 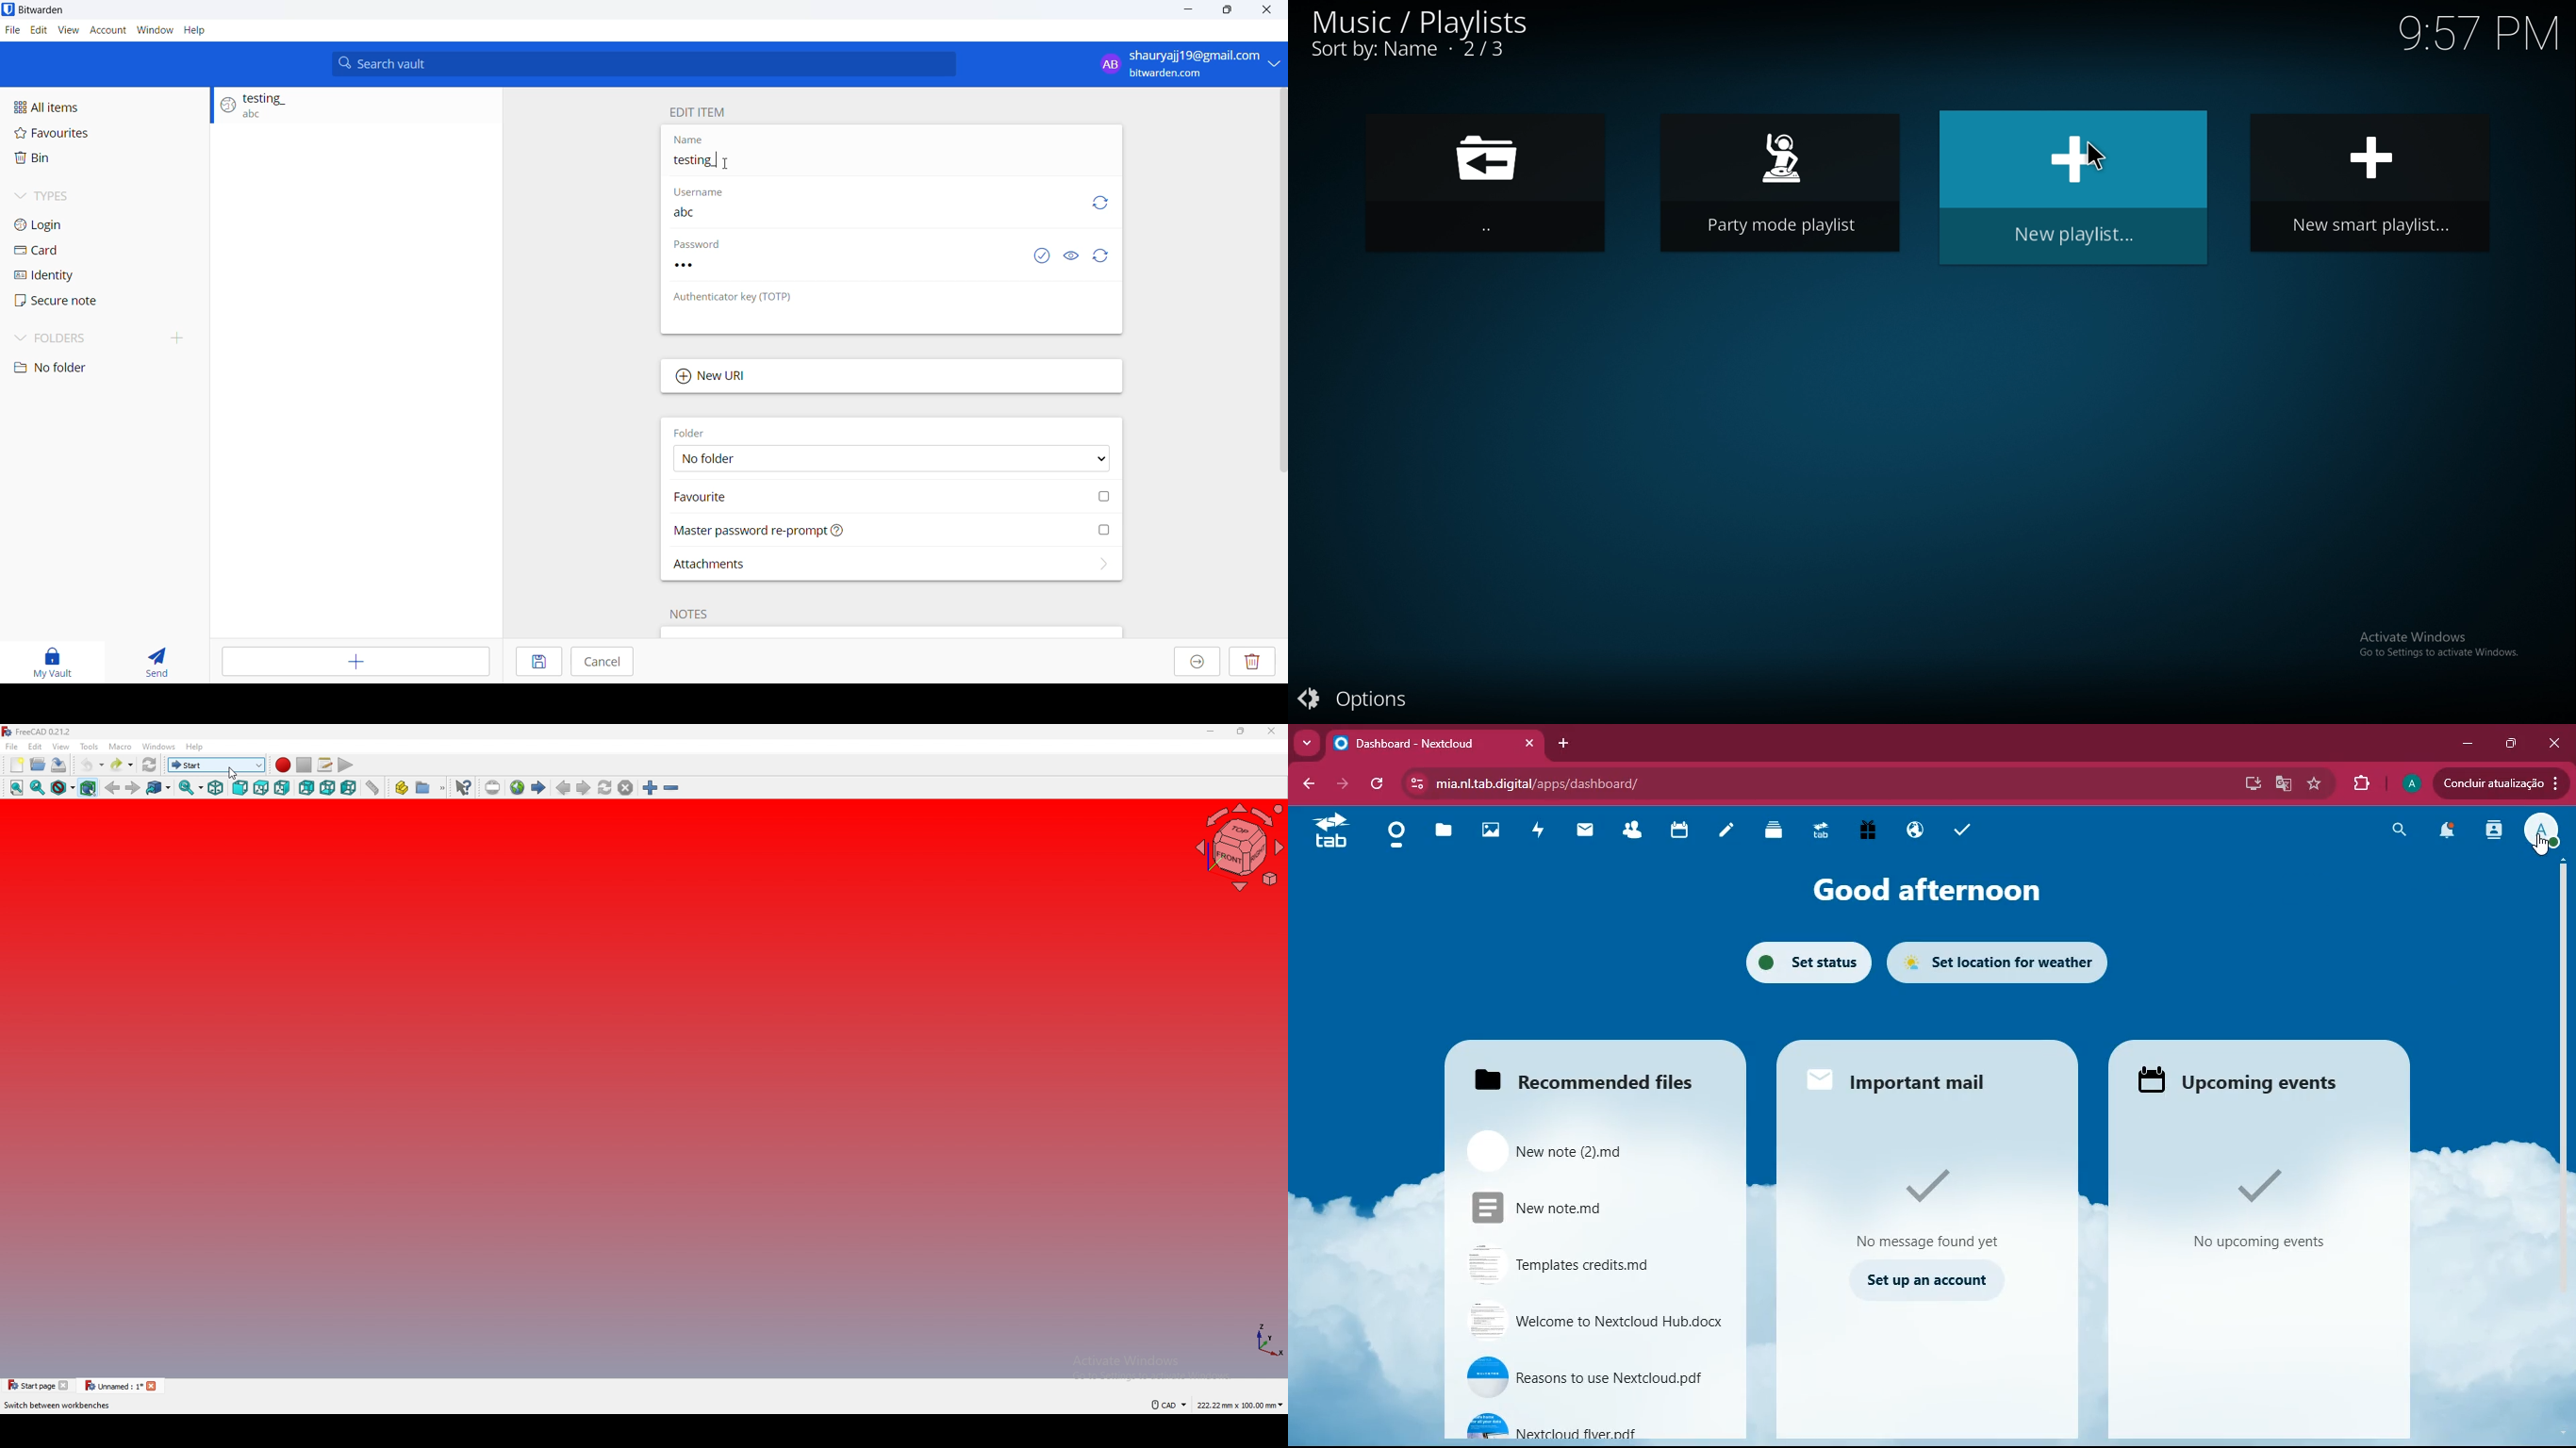 What do you see at coordinates (354, 663) in the screenshot?
I see `Add item` at bounding box center [354, 663].